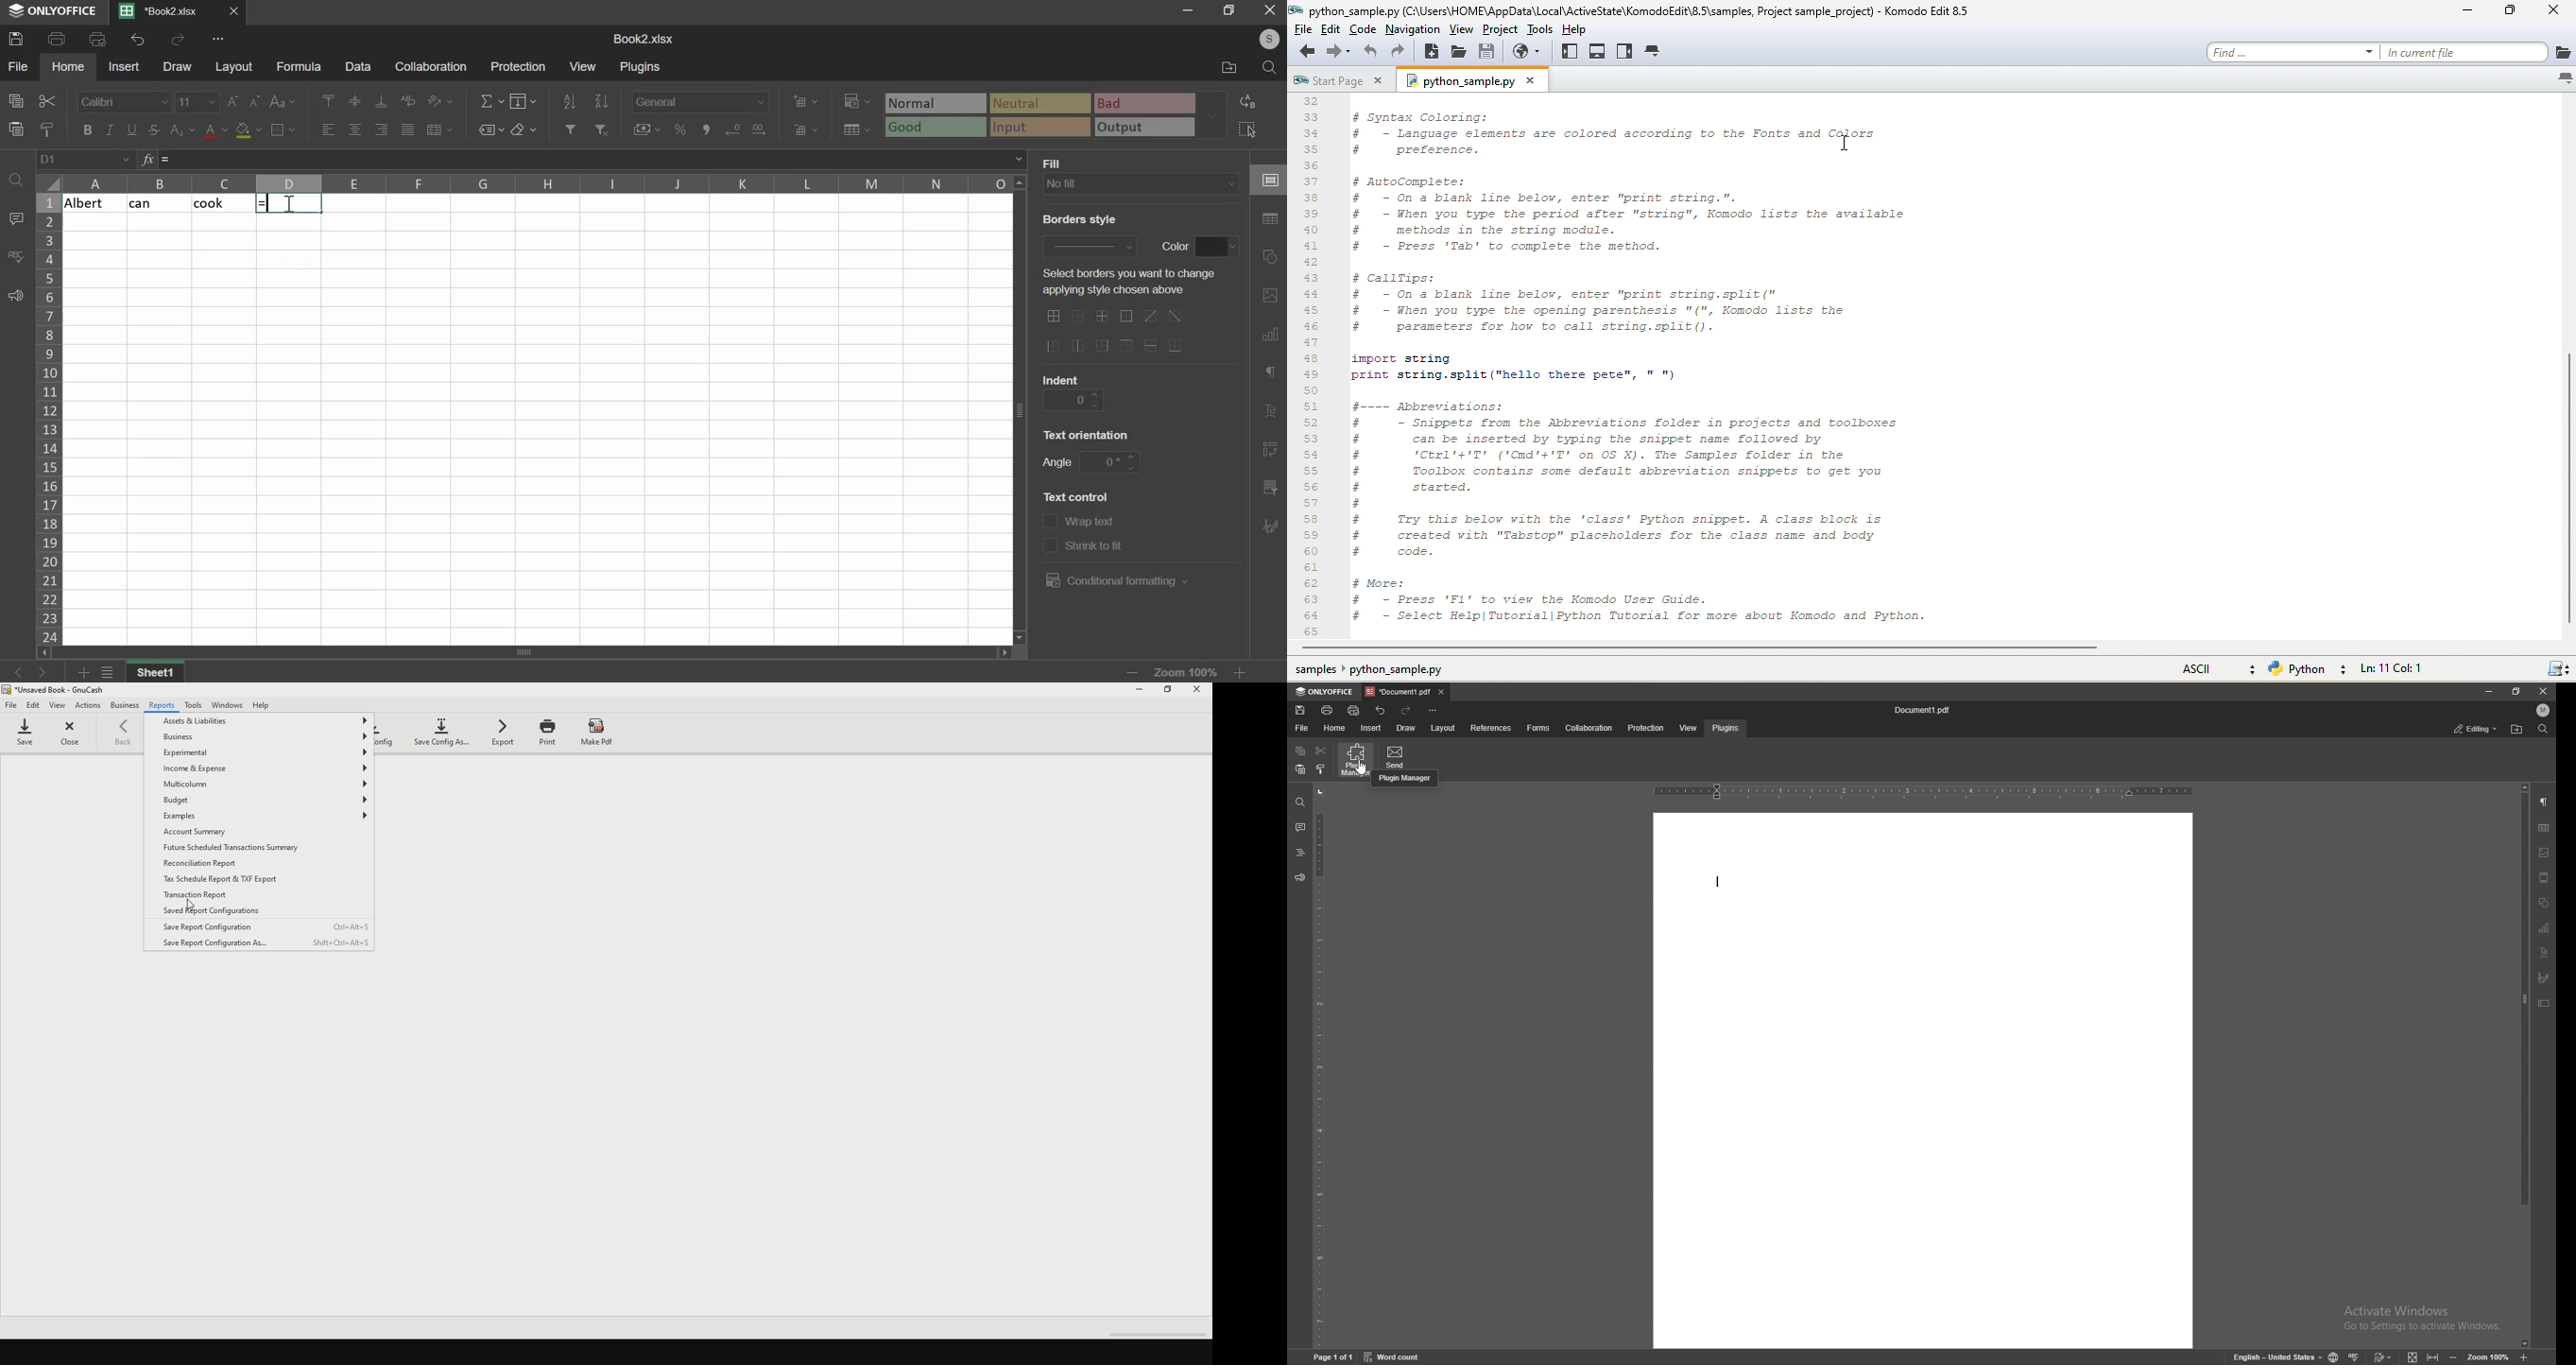  Describe the element at coordinates (57, 39) in the screenshot. I see `print` at that location.